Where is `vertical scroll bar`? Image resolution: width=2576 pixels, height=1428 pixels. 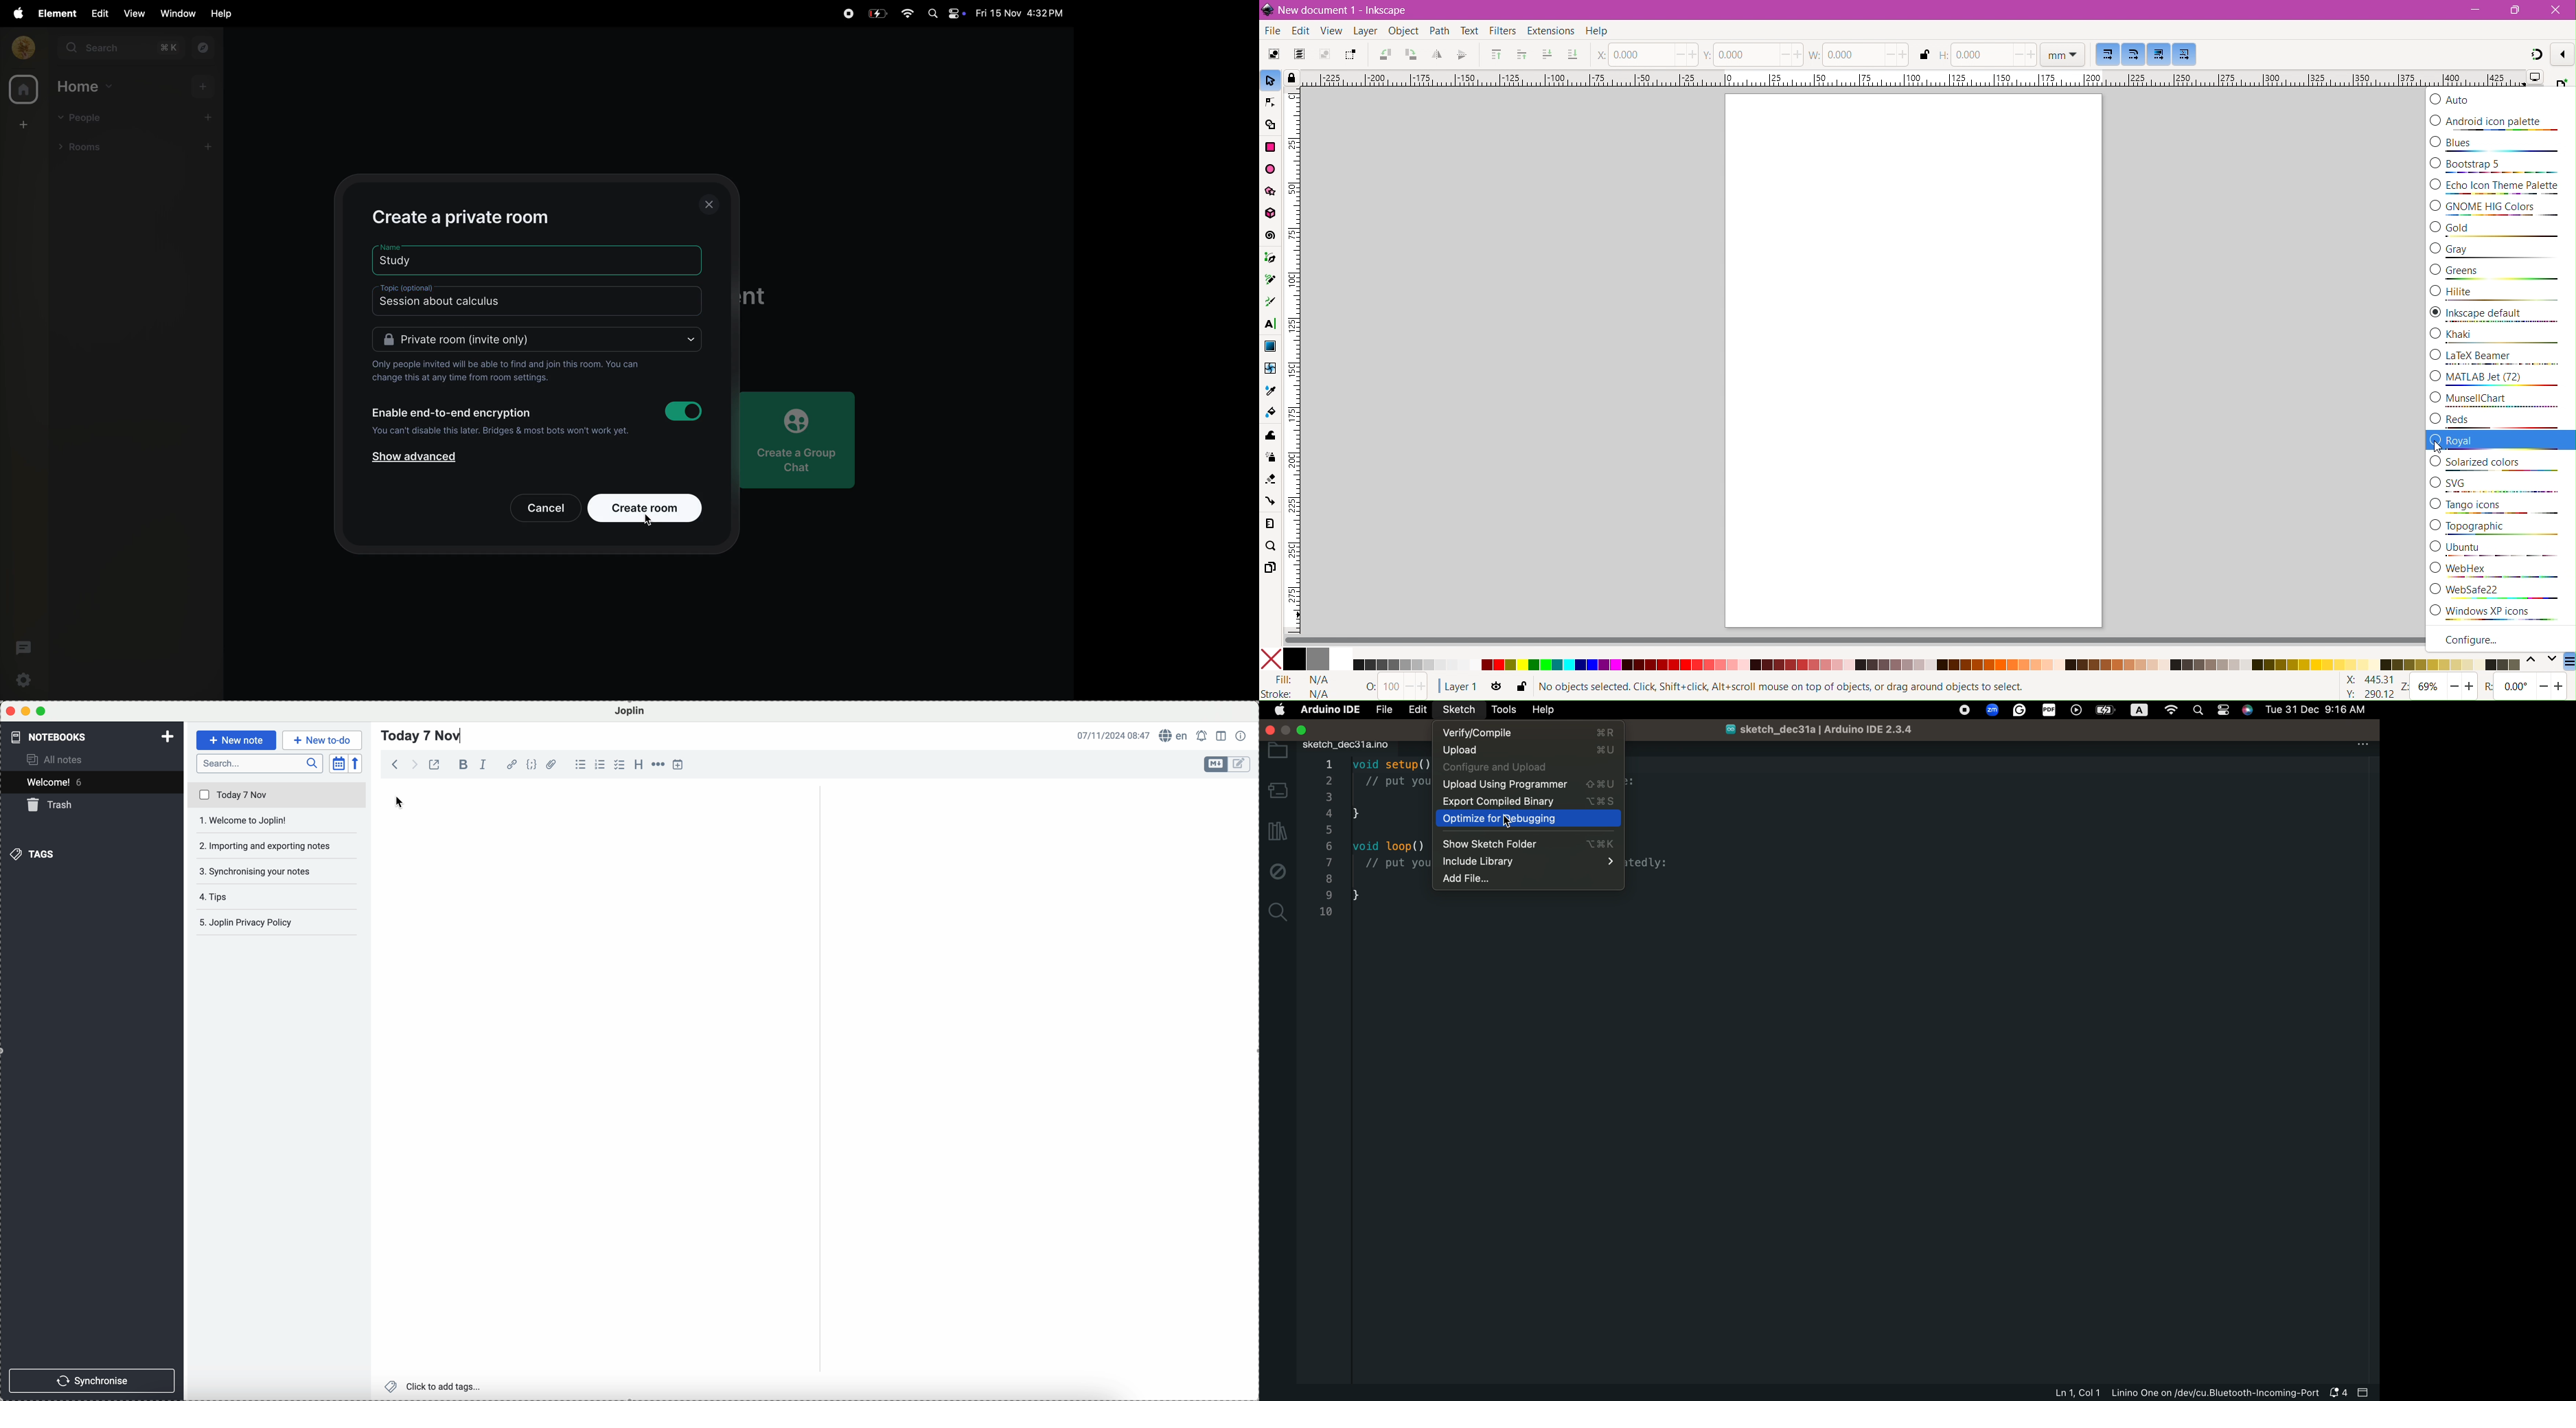 vertical scroll bar is located at coordinates (1251, 866).